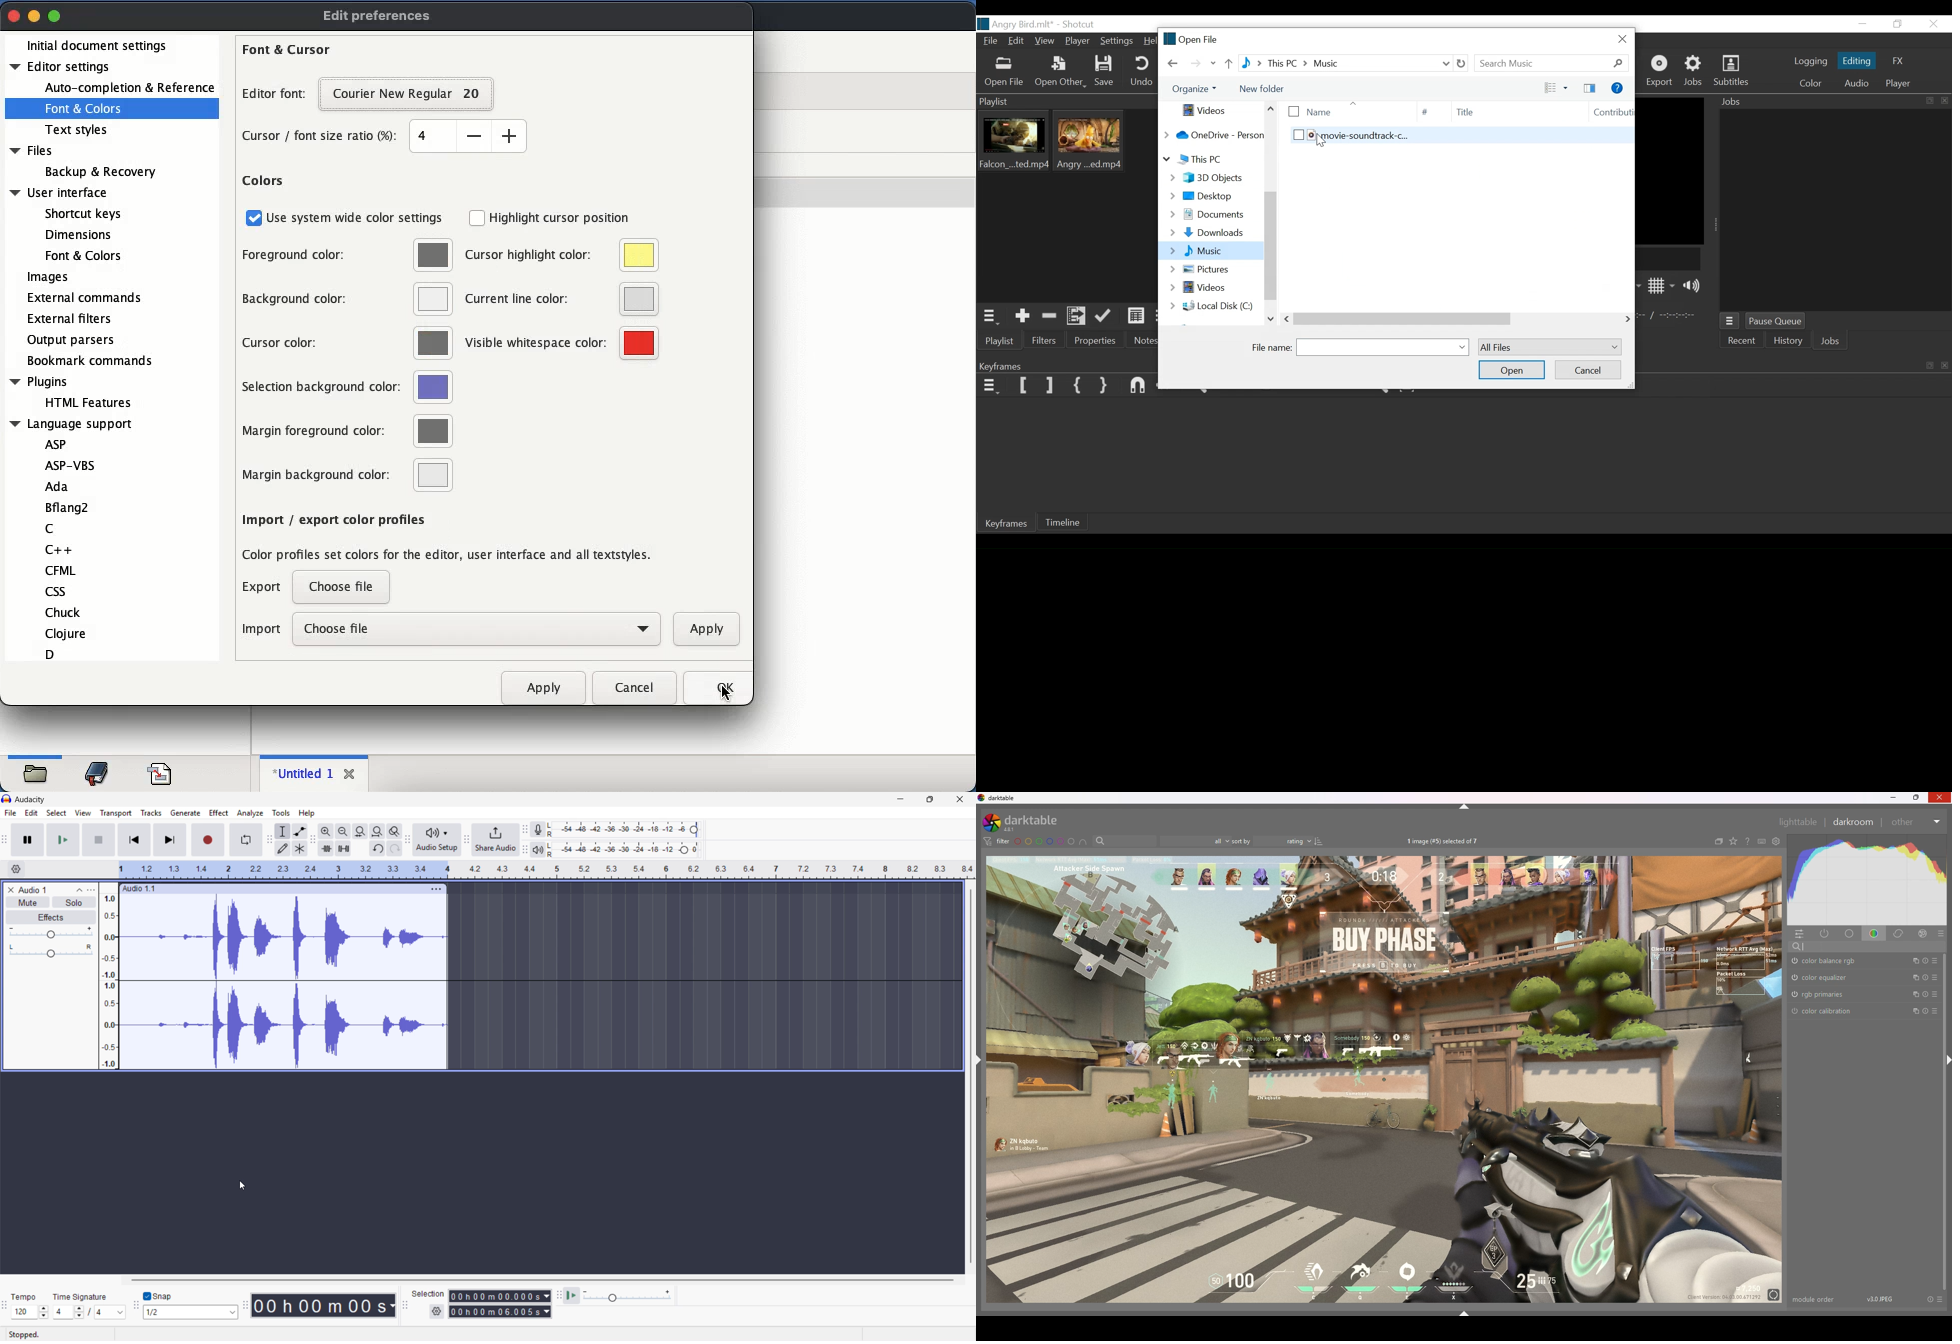  Describe the element at coordinates (1826, 934) in the screenshot. I see `active module` at that location.